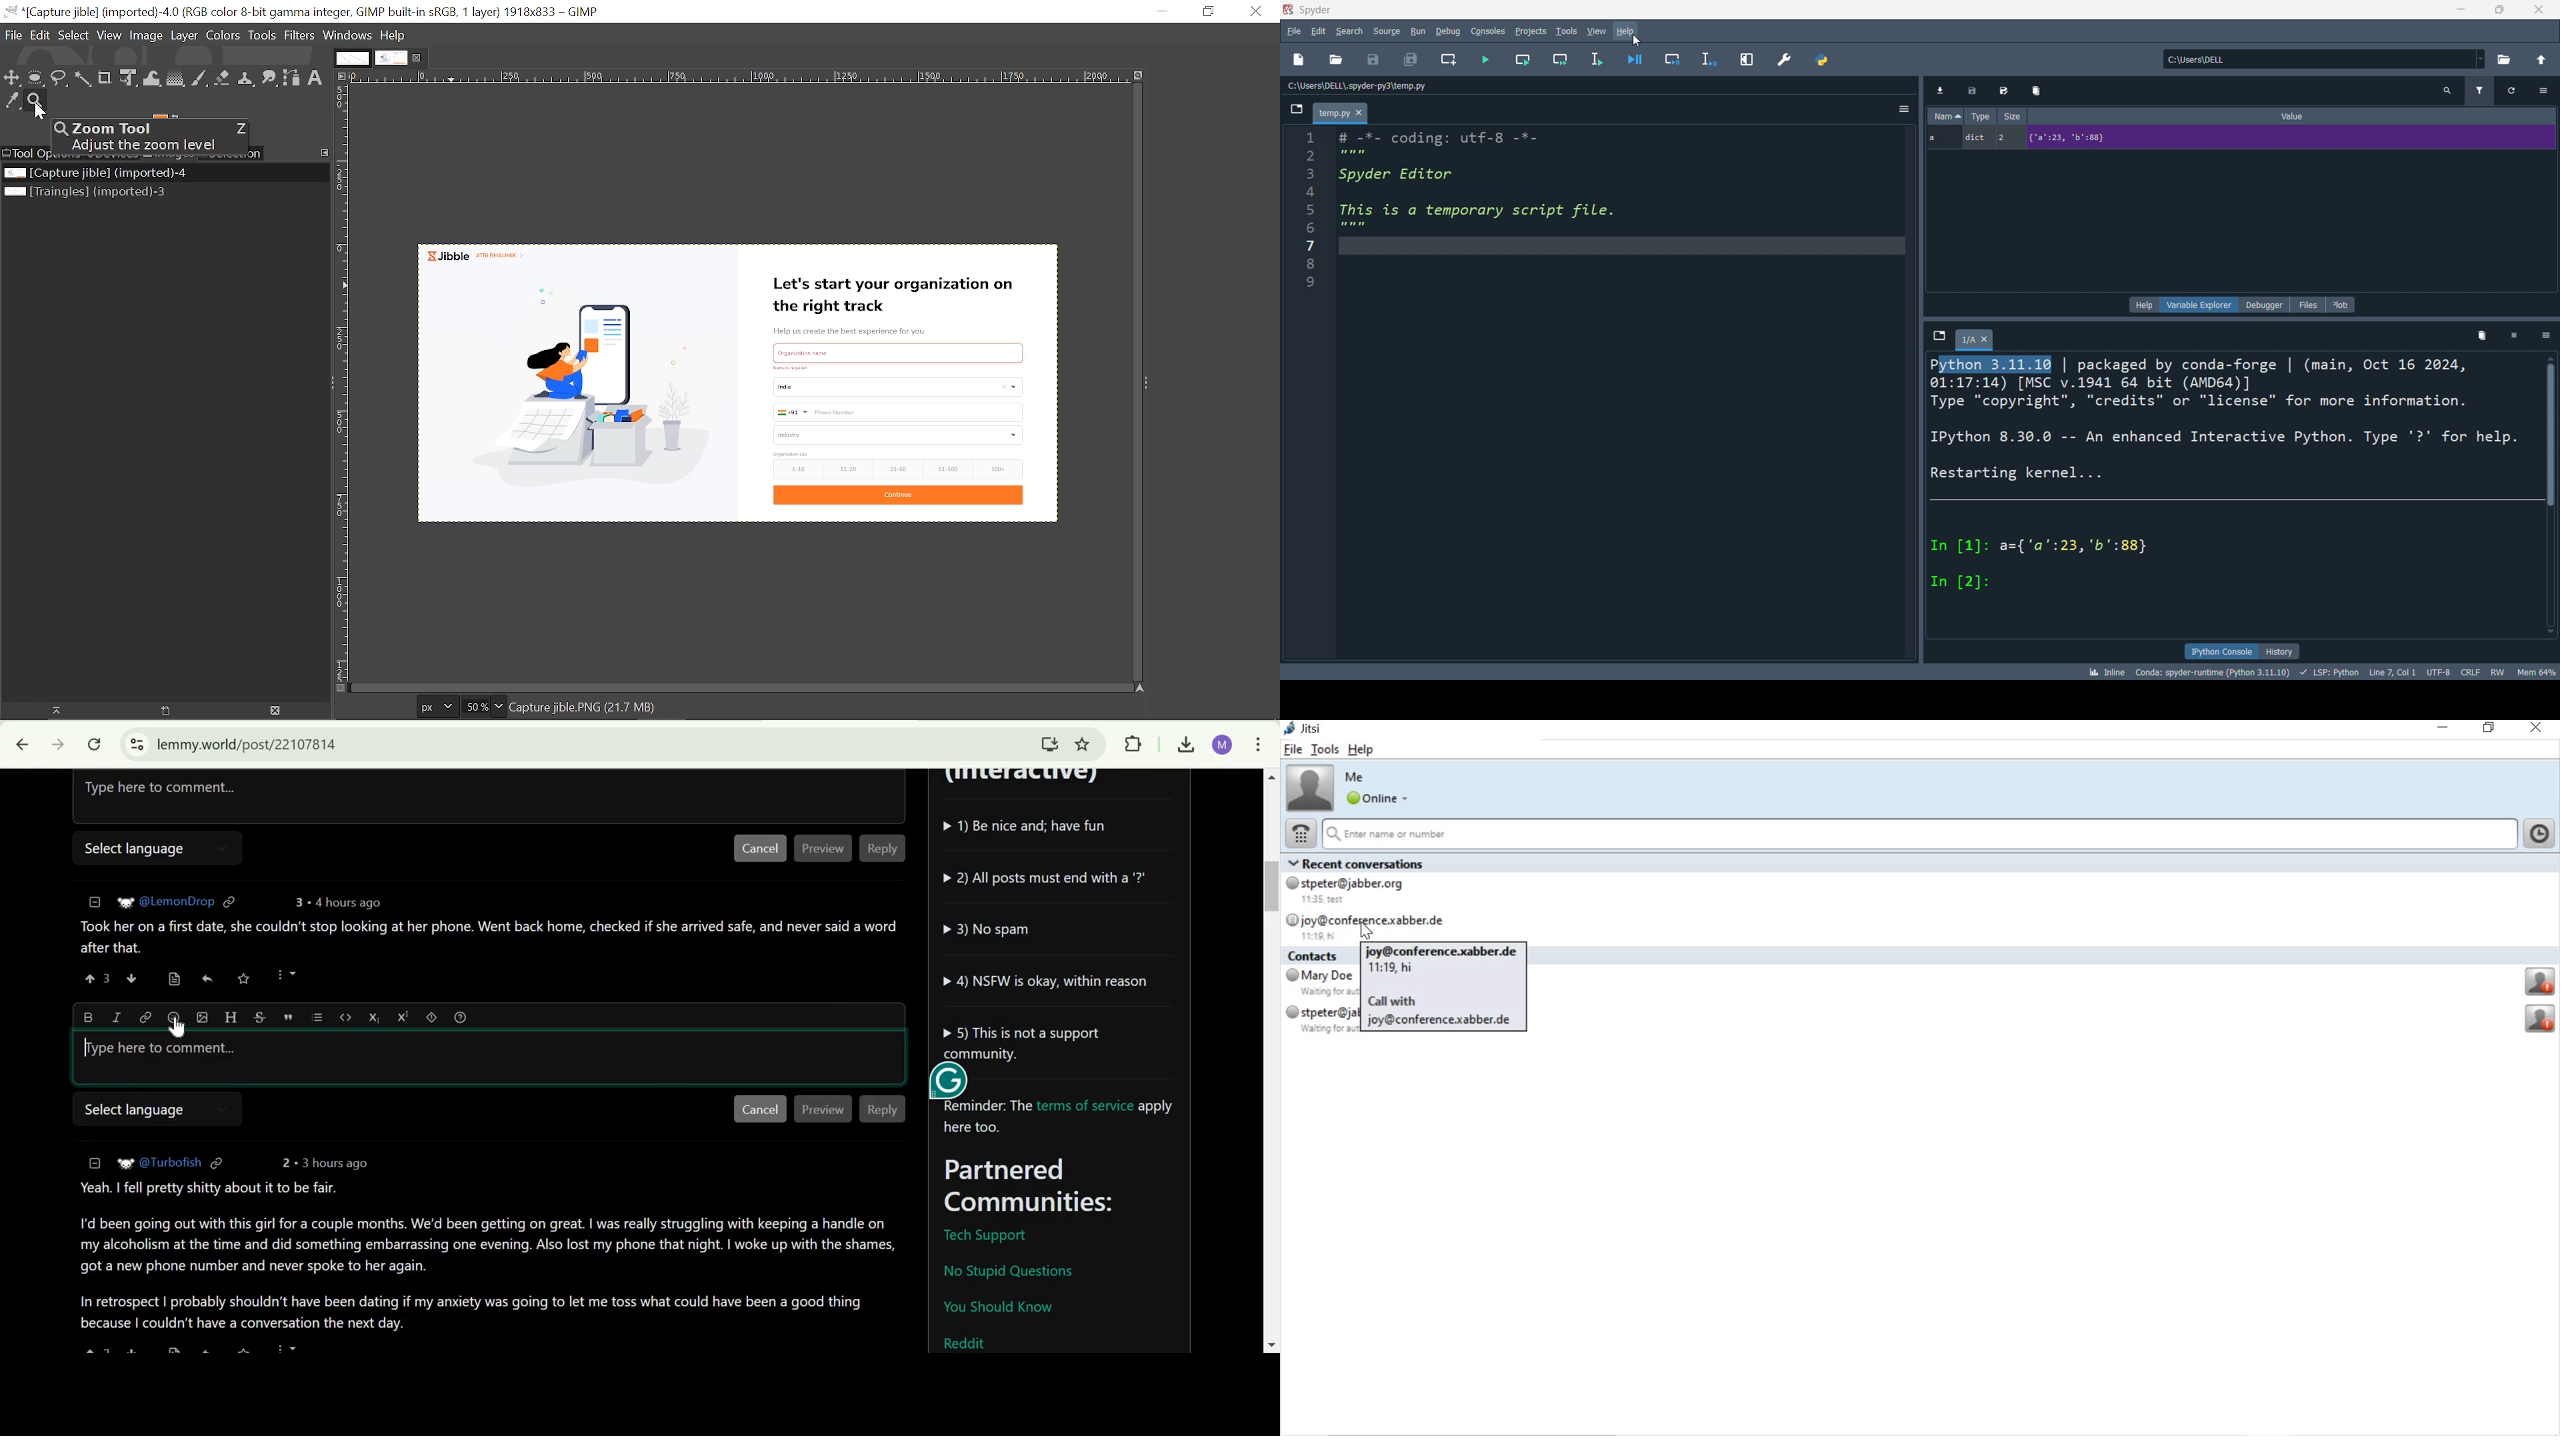 This screenshot has height=1456, width=2576. Describe the element at coordinates (116, 193) in the screenshot. I see `Other image file` at that location.